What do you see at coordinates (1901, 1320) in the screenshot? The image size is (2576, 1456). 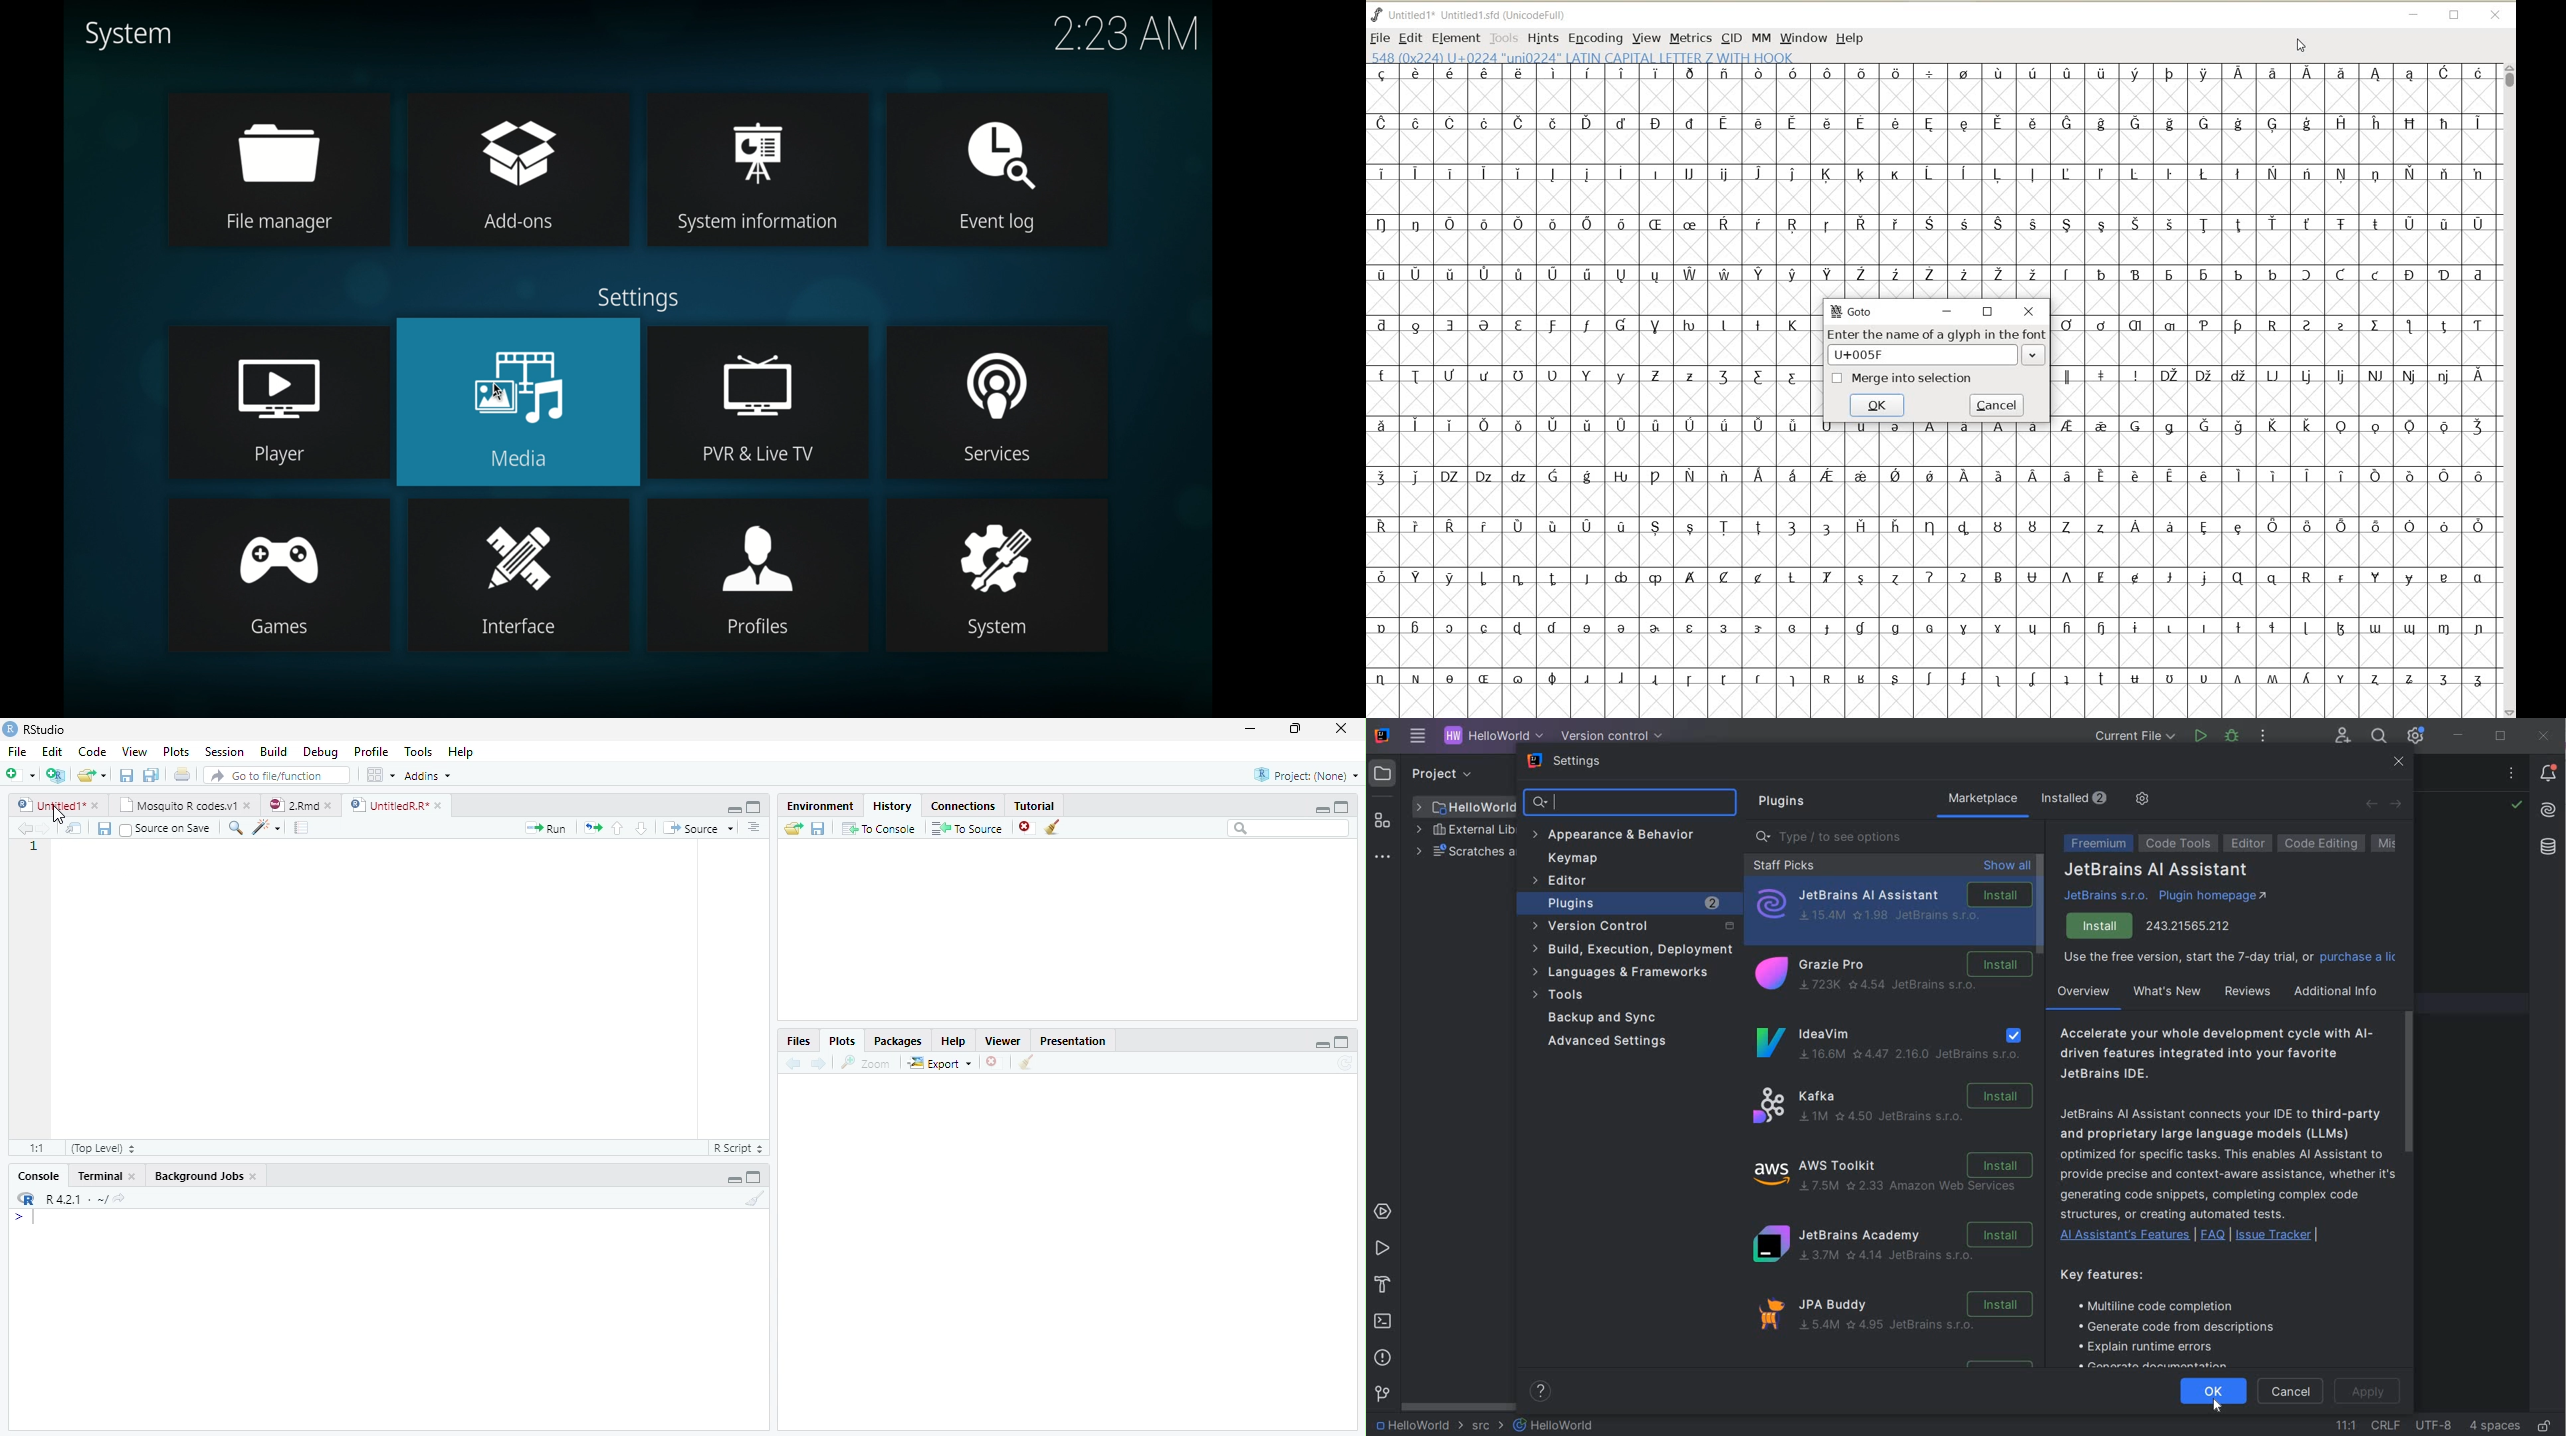 I see `JPA BUDDY Installation` at bounding box center [1901, 1320].